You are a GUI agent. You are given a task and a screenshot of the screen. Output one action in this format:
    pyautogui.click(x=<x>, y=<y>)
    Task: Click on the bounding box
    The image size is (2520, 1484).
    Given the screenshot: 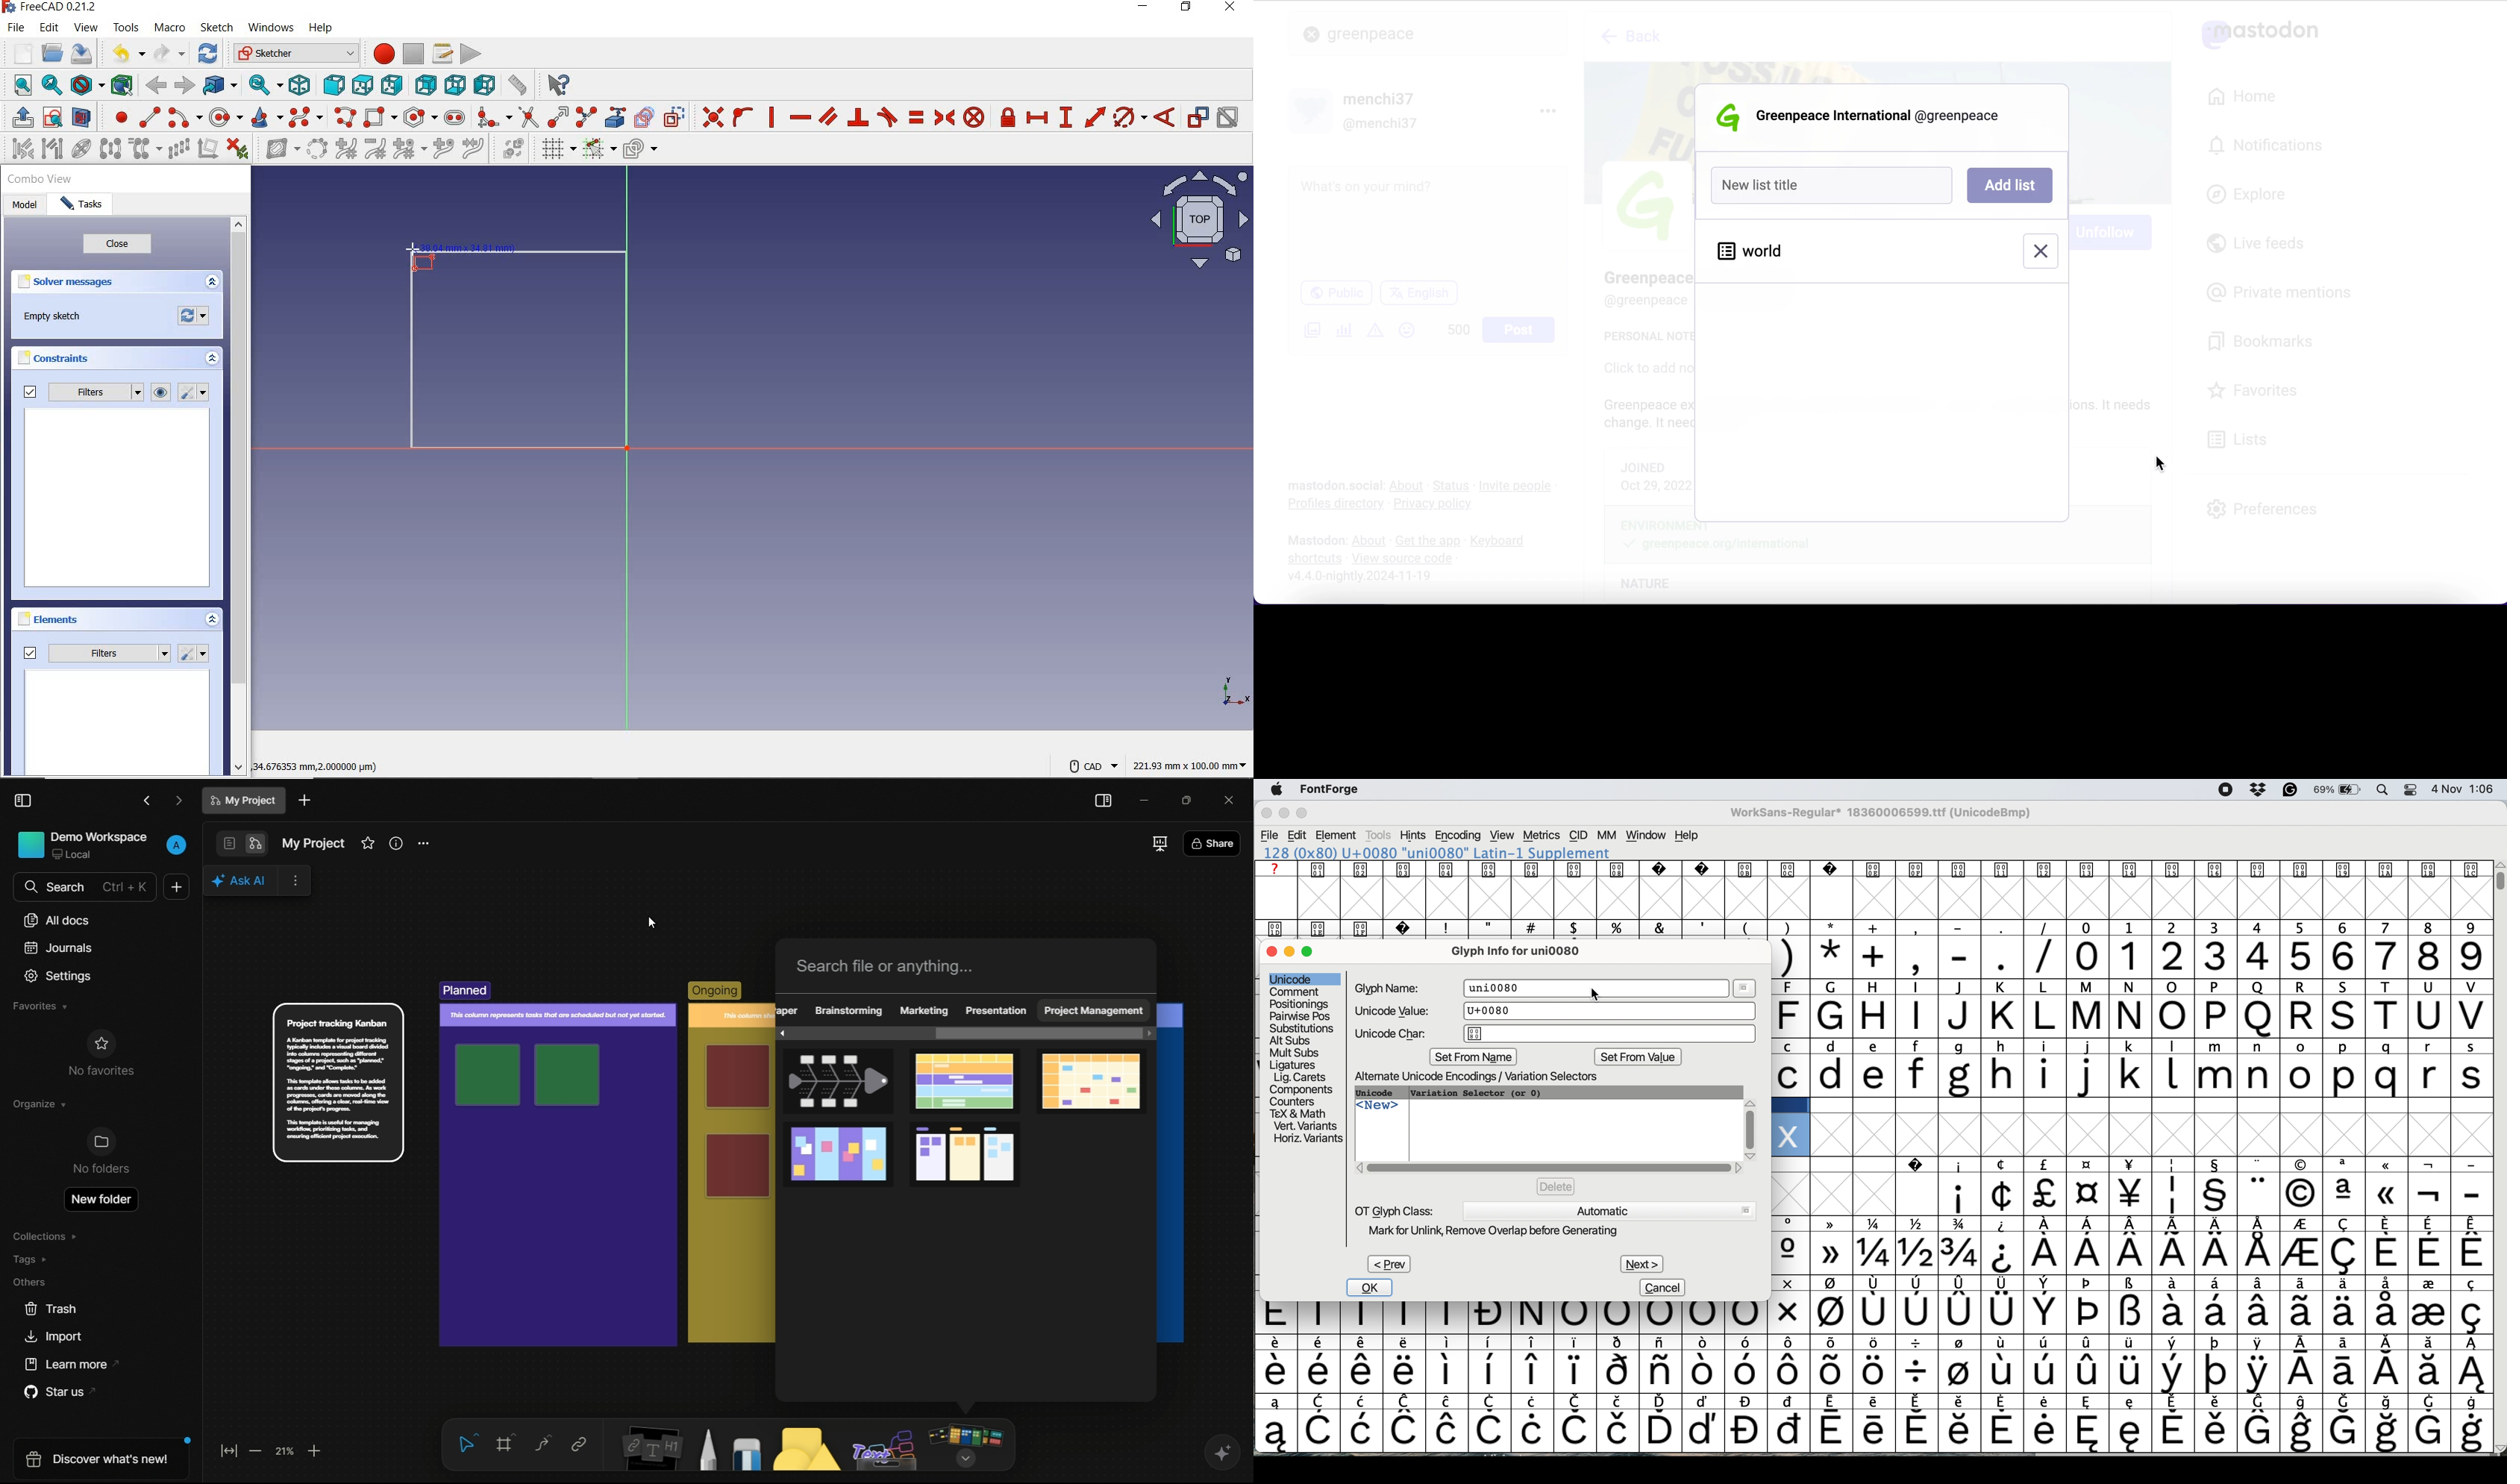 What is the action you would take?
    pyautogui.click(x=121, y=84)
    